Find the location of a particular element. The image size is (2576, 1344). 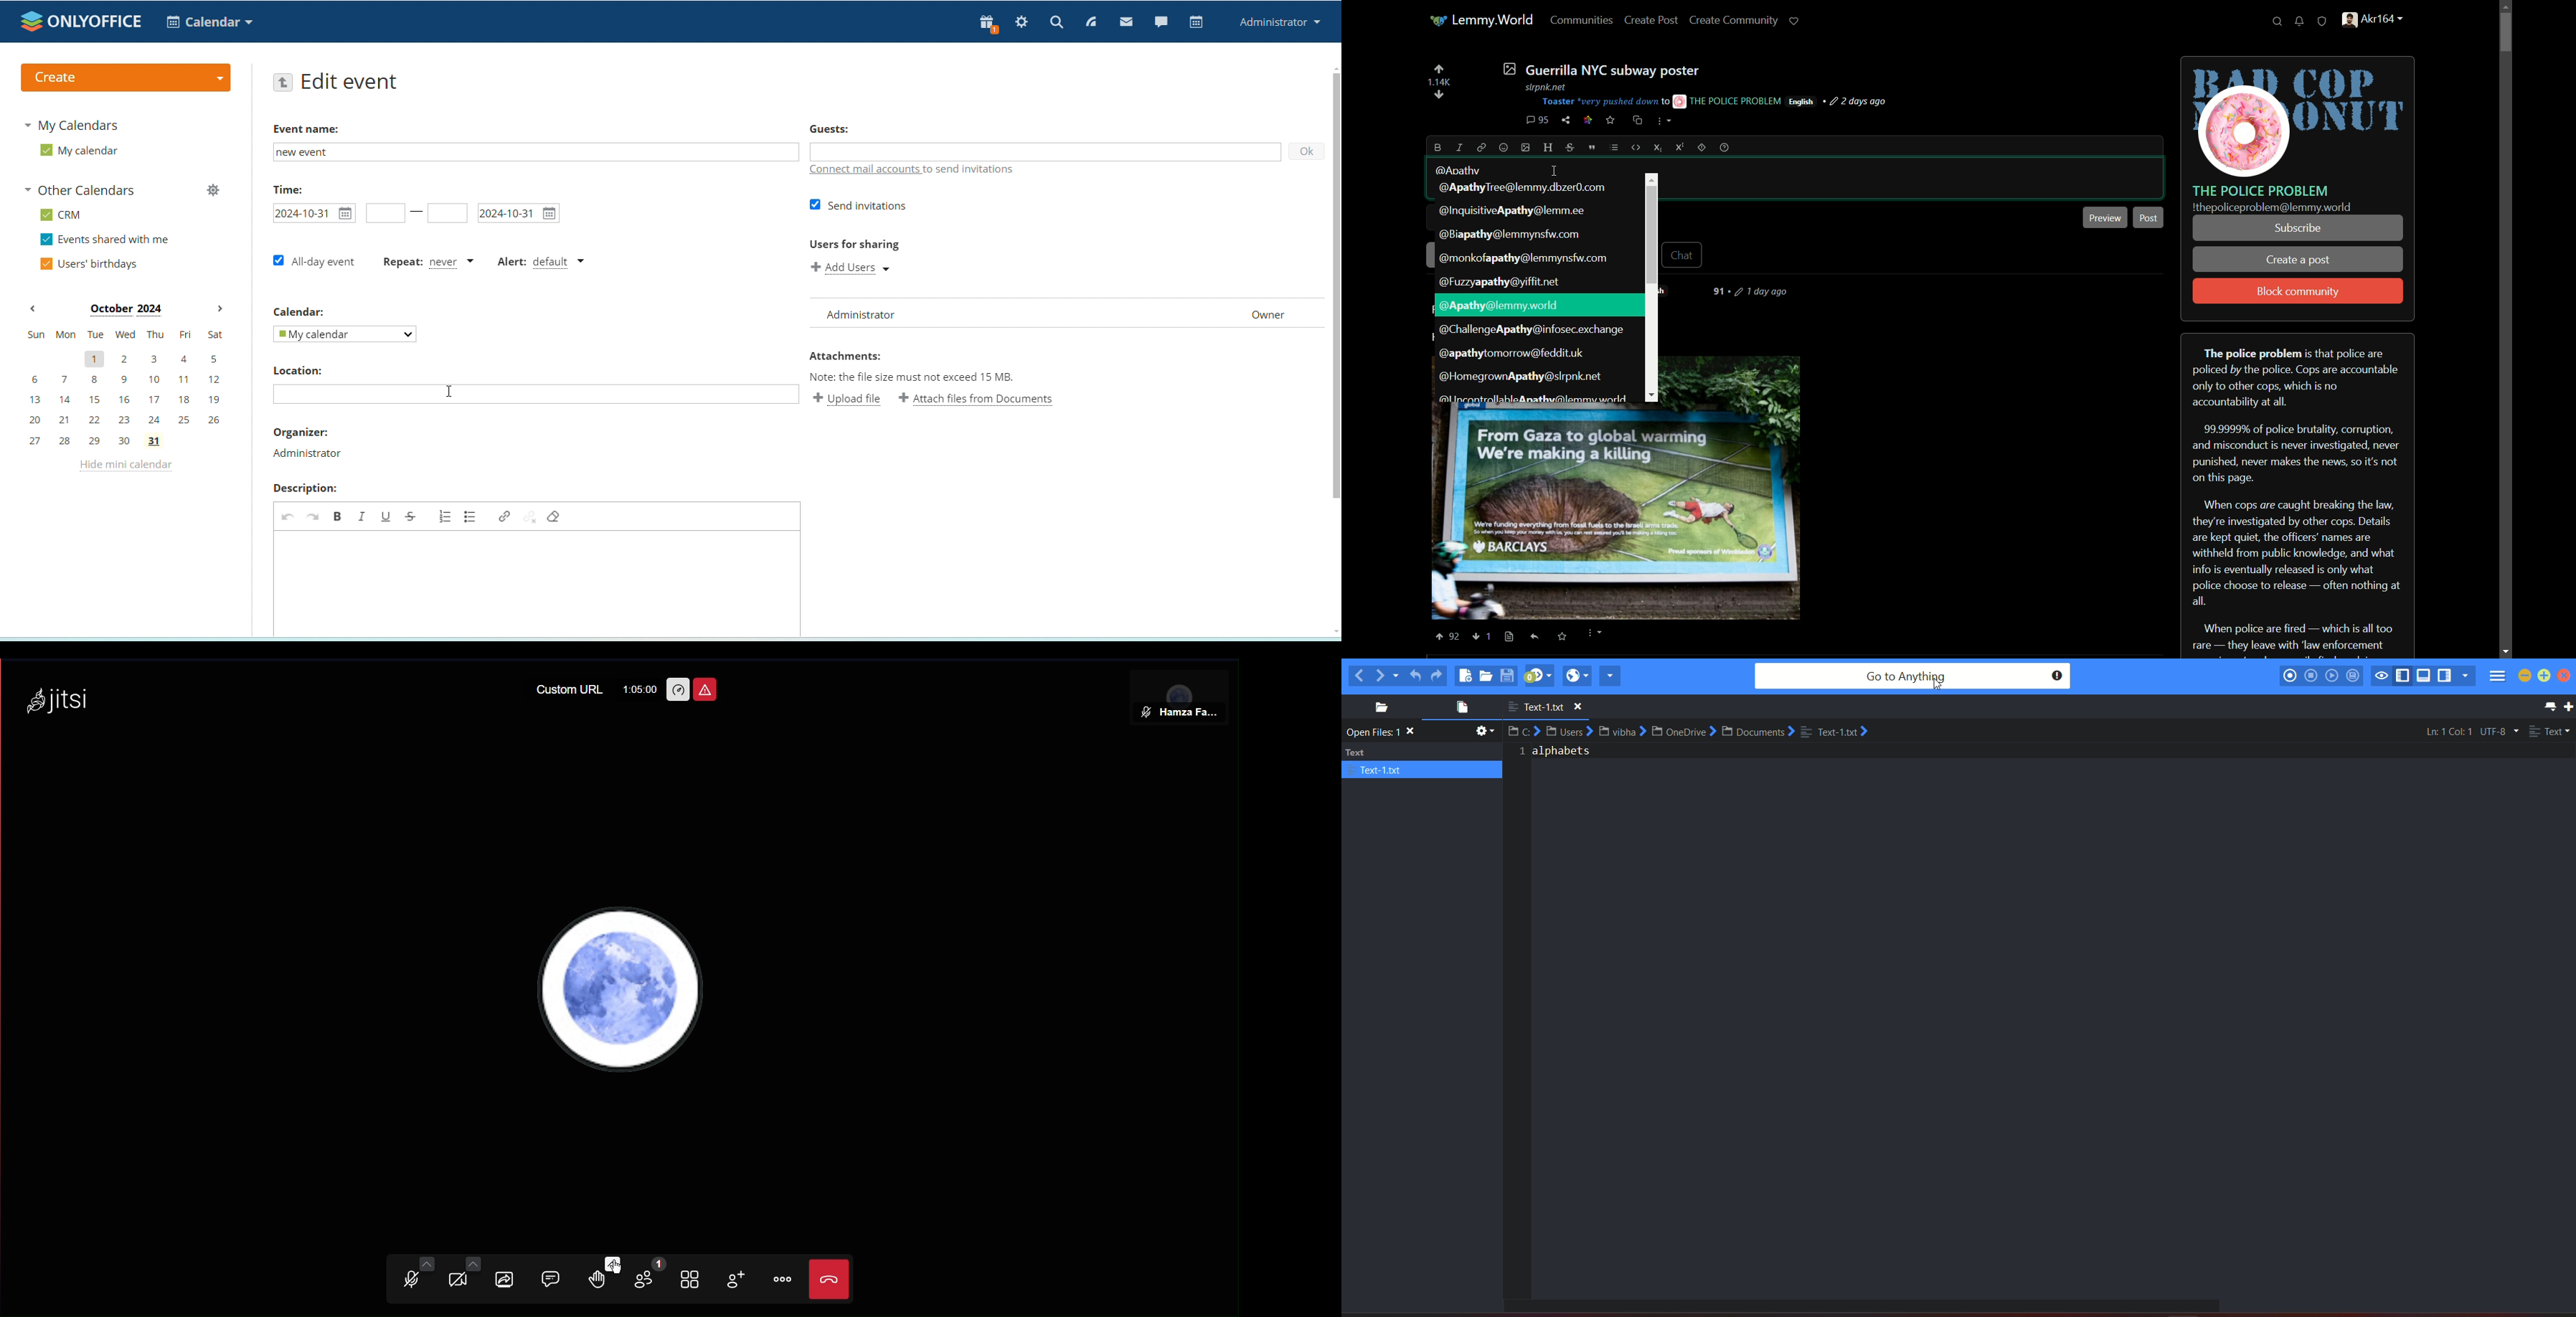

unread reports is located at coordinates (2323, 22).